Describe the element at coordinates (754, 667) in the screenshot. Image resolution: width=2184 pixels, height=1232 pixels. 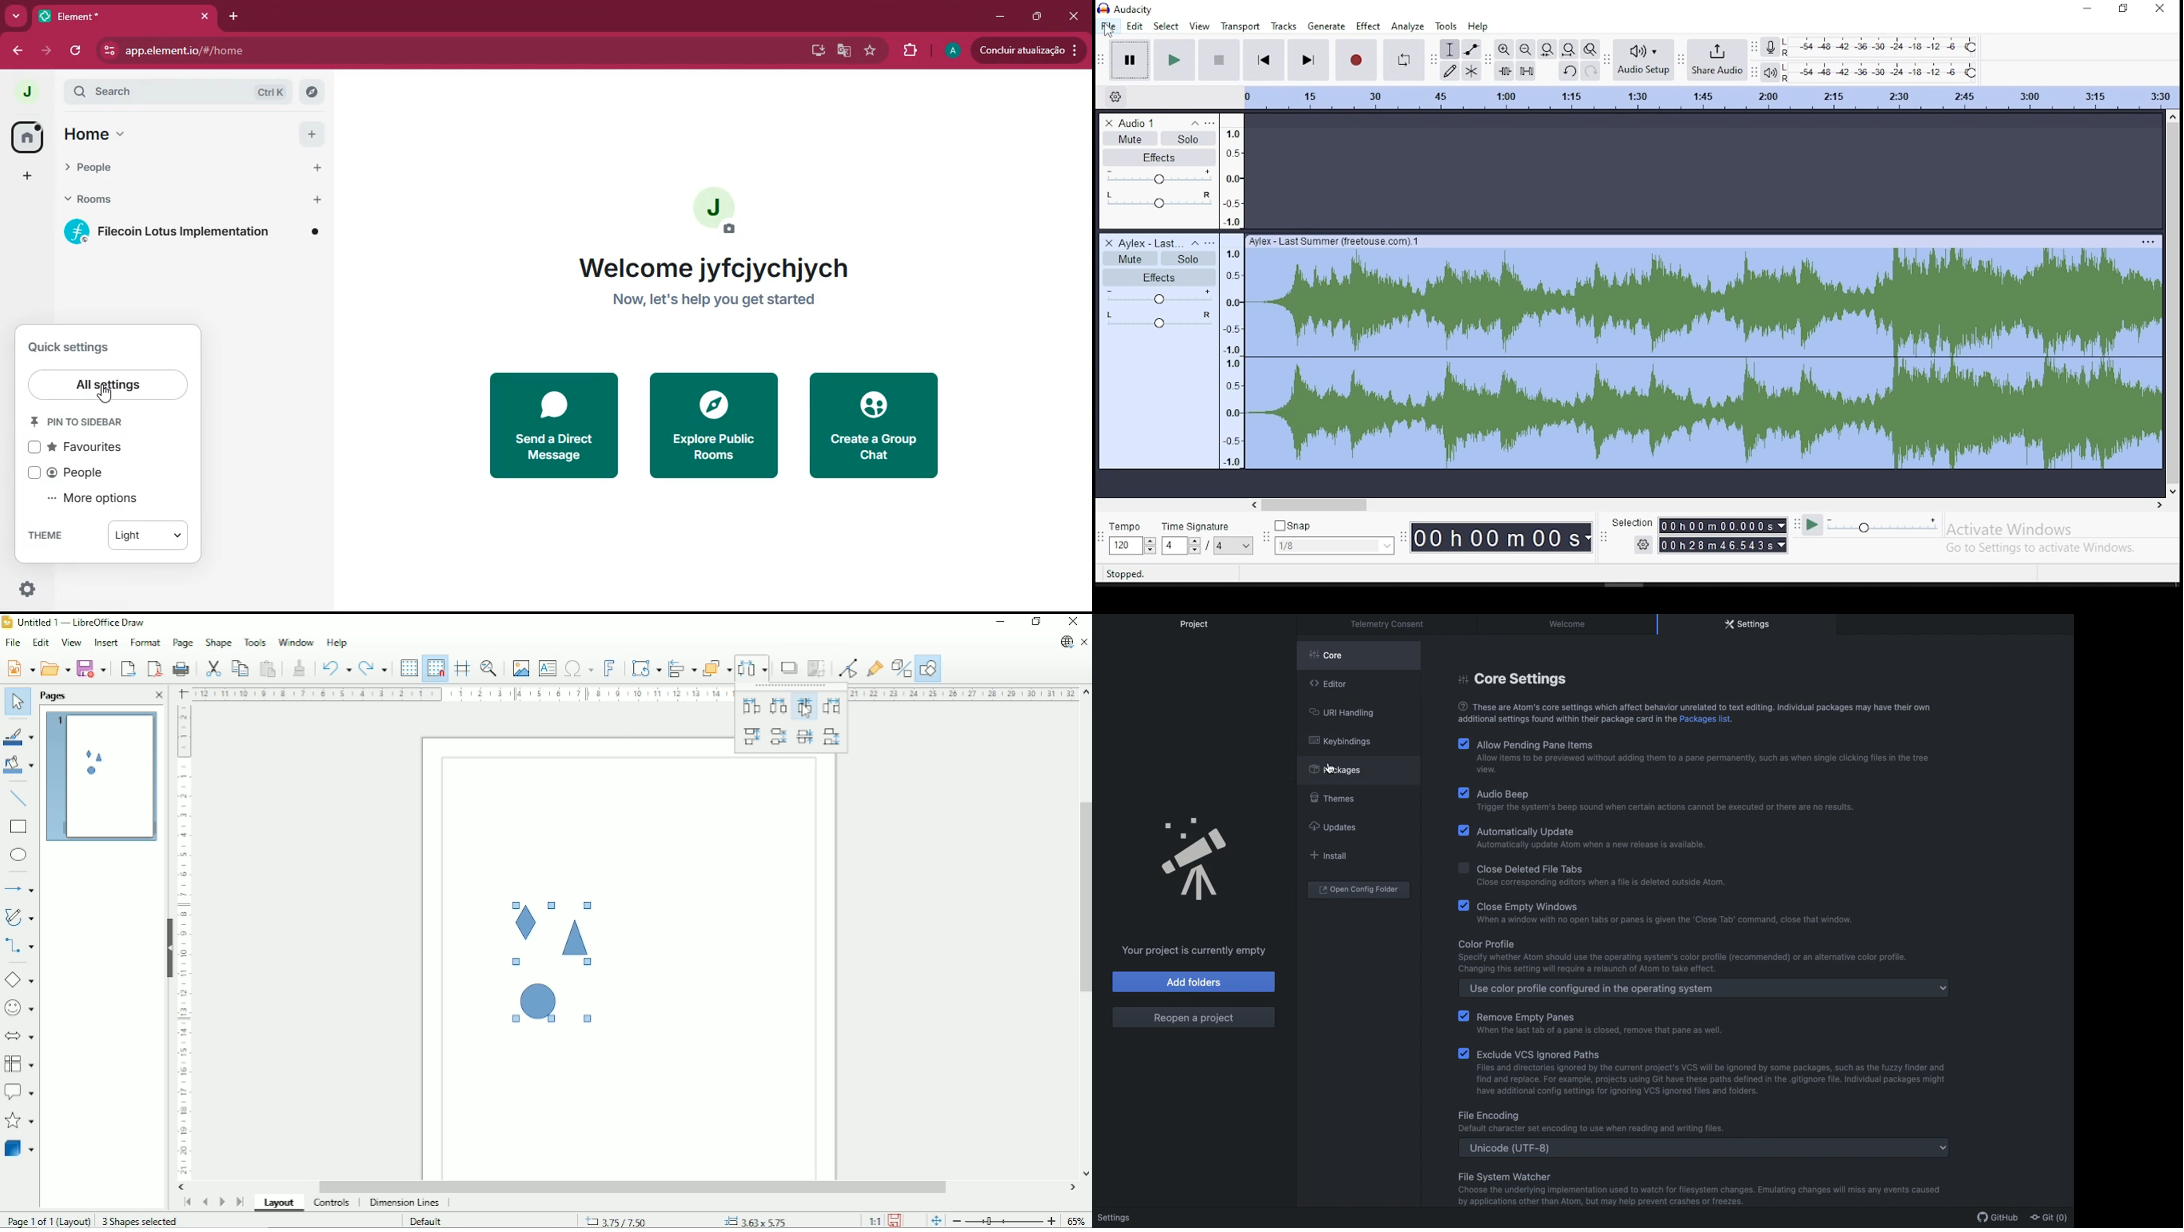
I see `Distribute` at that location.